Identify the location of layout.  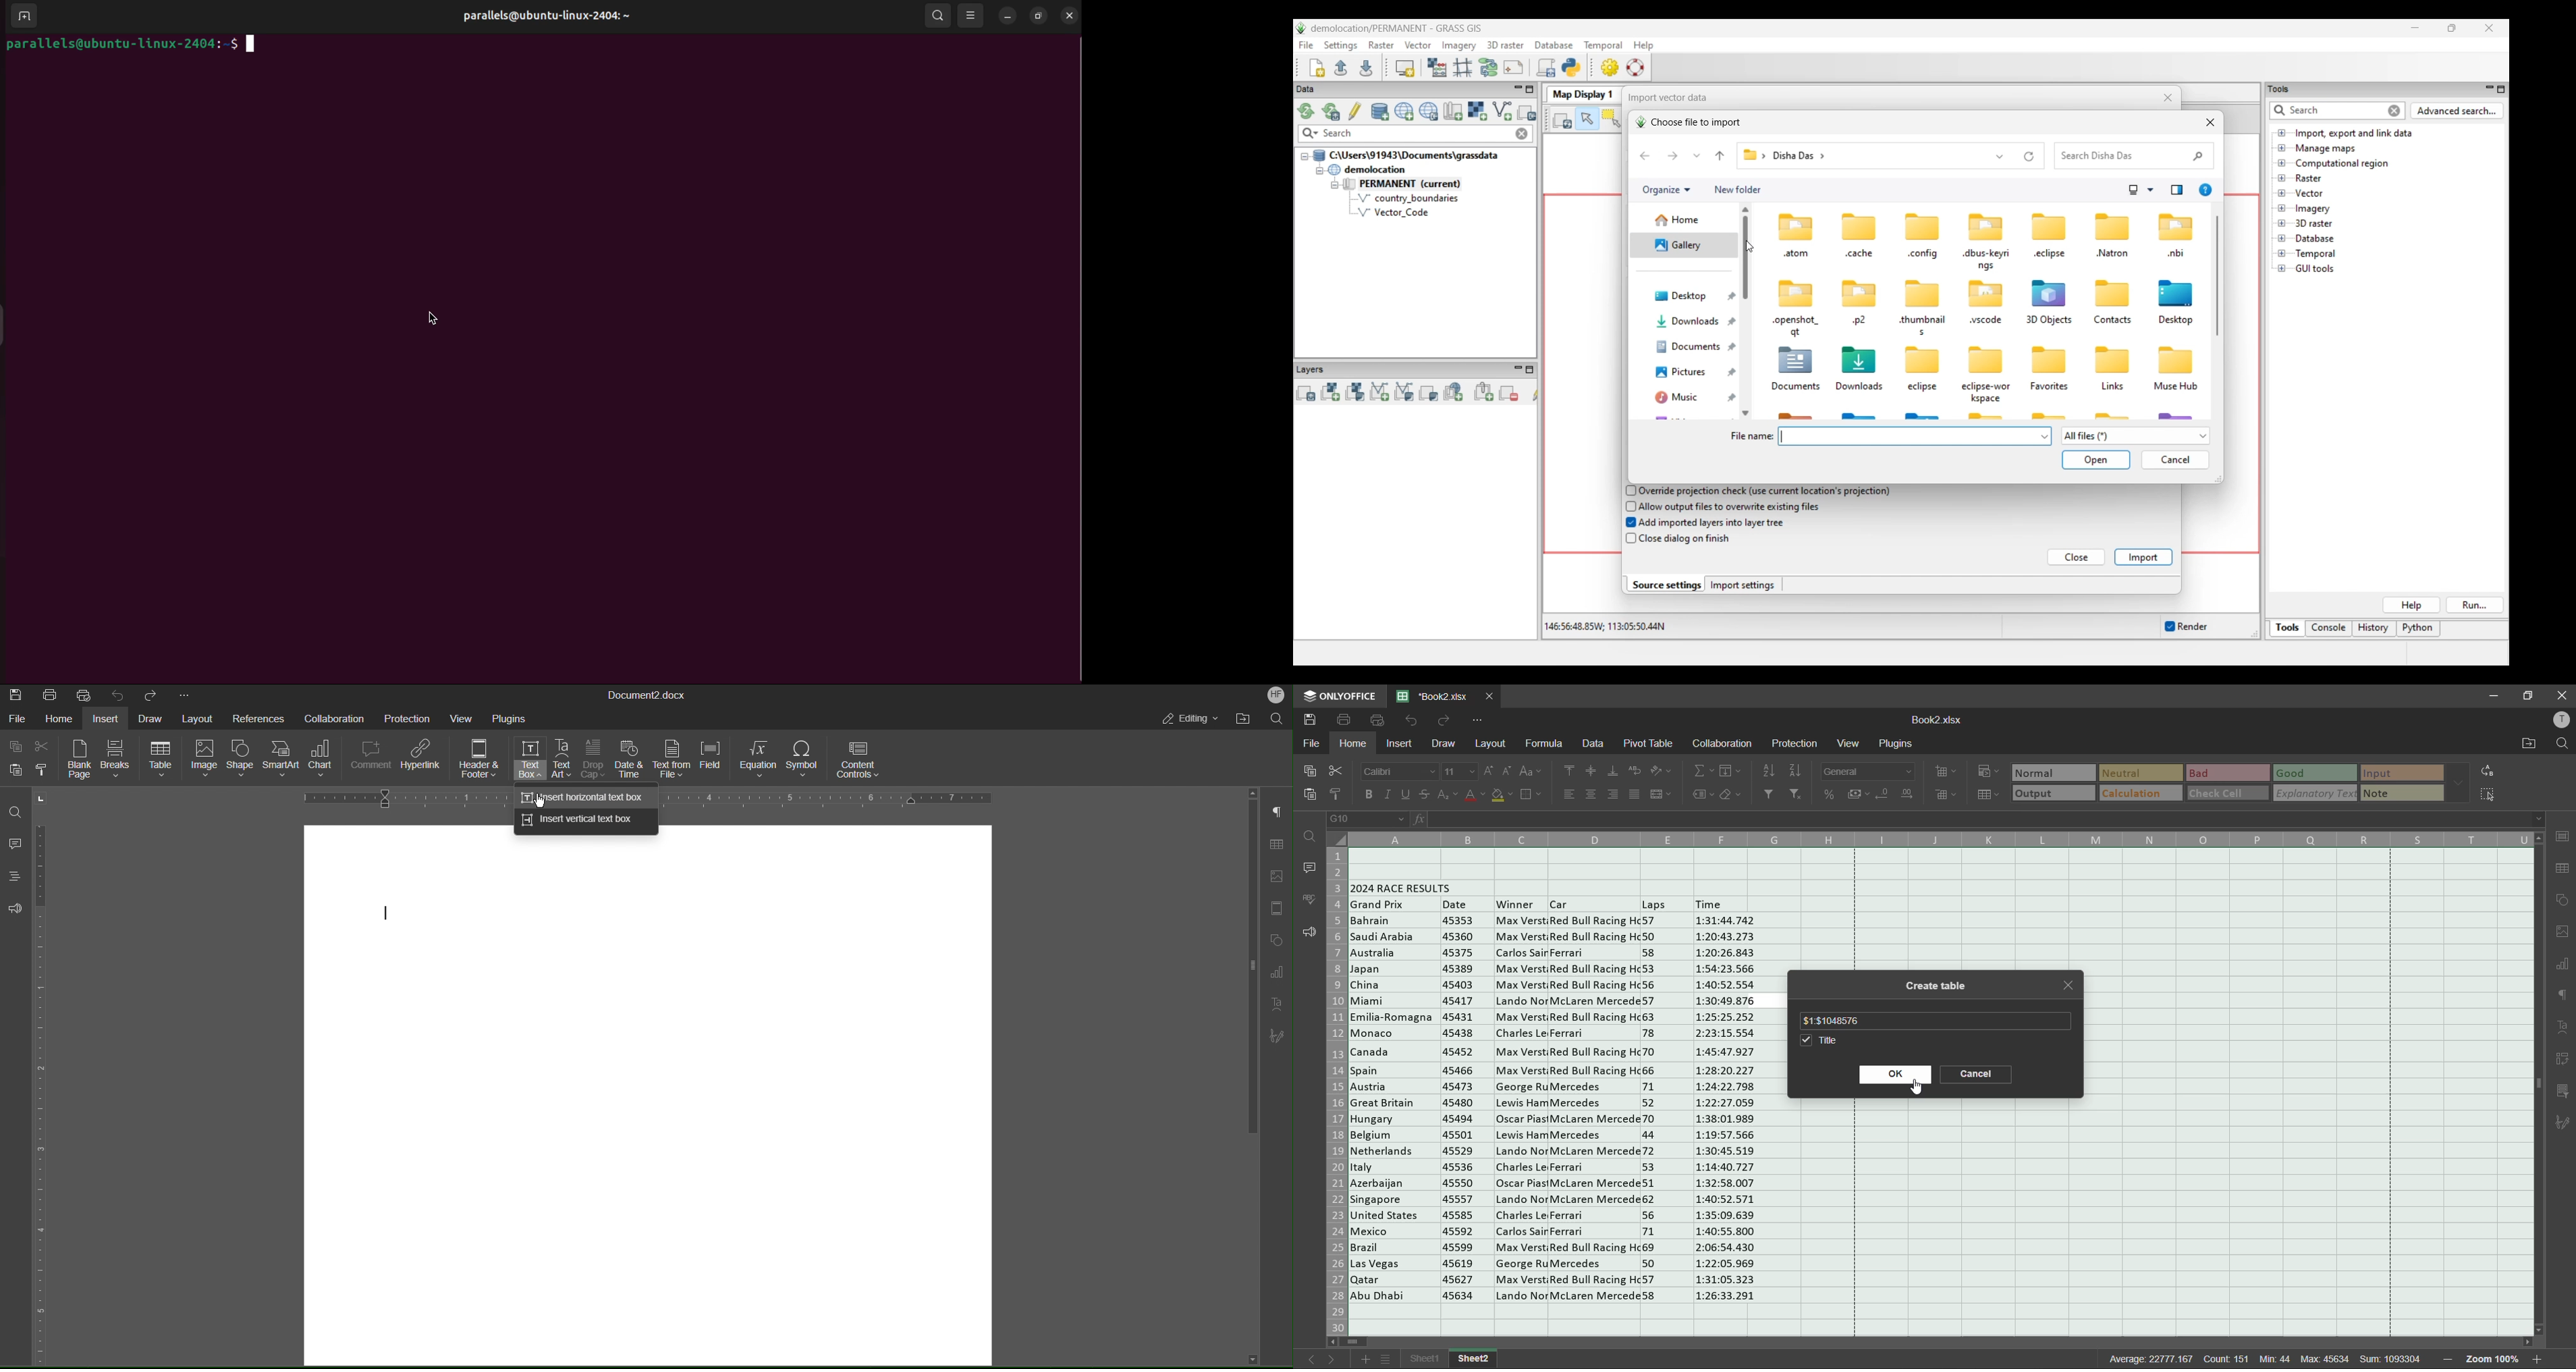
(1491, 745).